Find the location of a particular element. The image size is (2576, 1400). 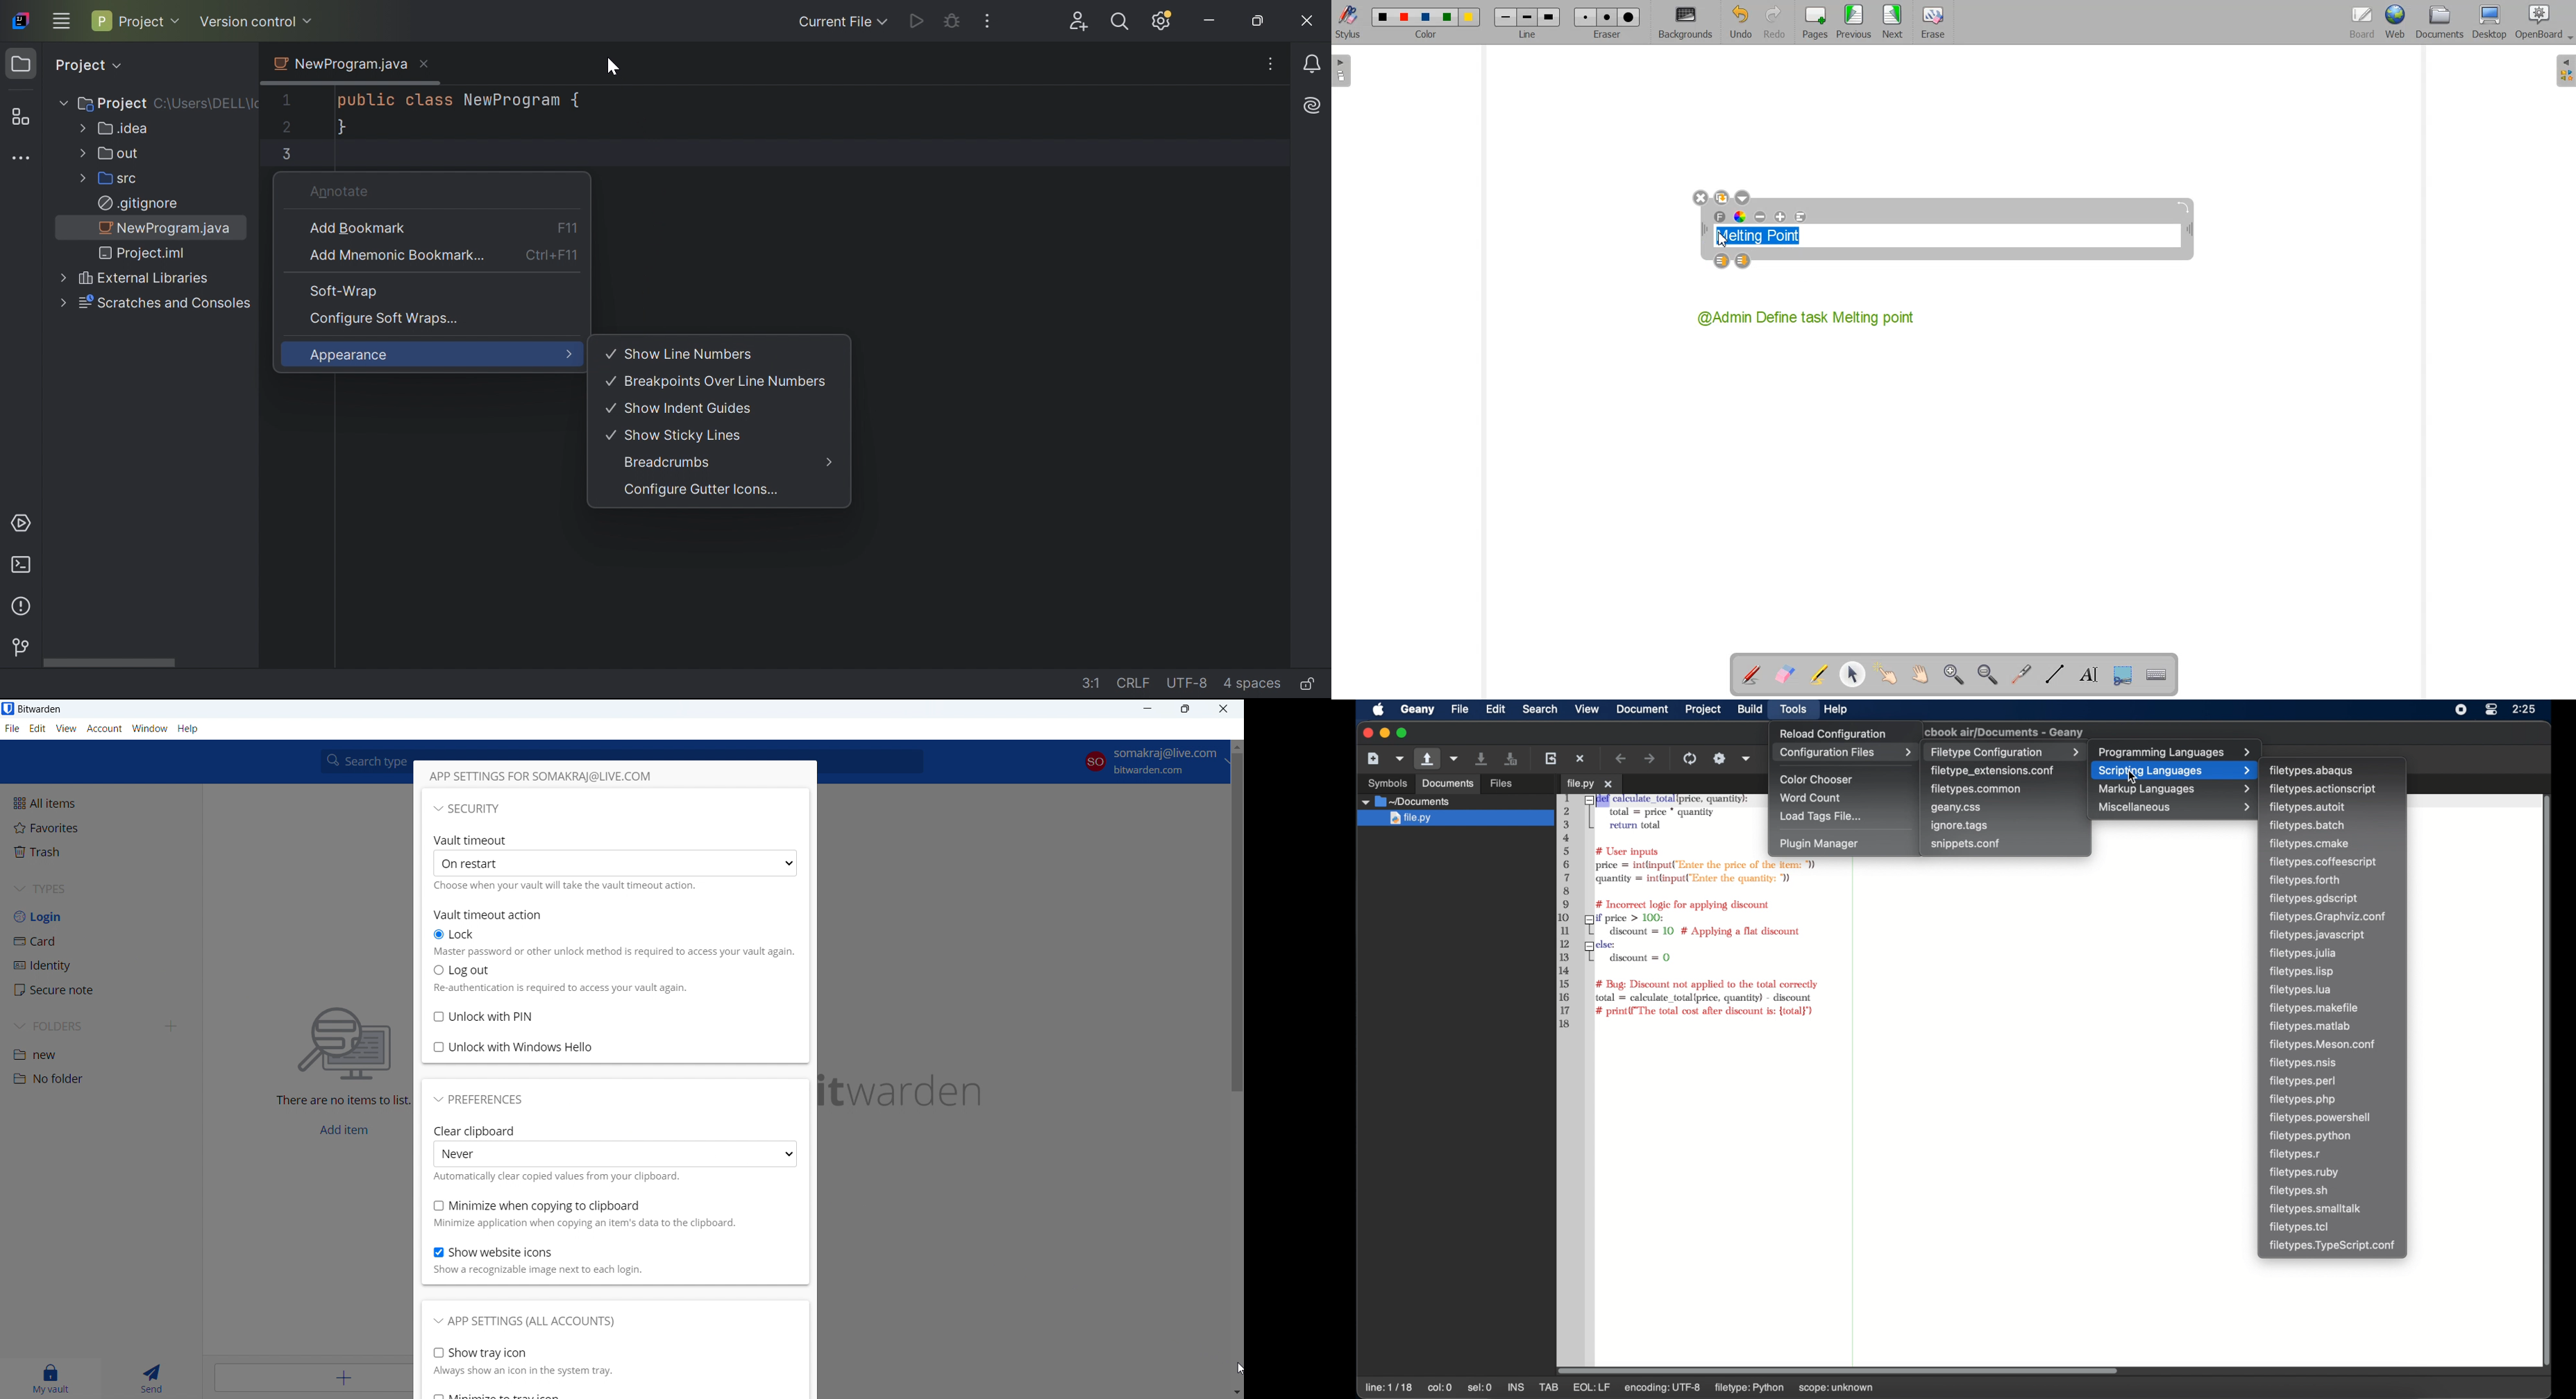

scrollbar is located at coordinates (1235, 922).